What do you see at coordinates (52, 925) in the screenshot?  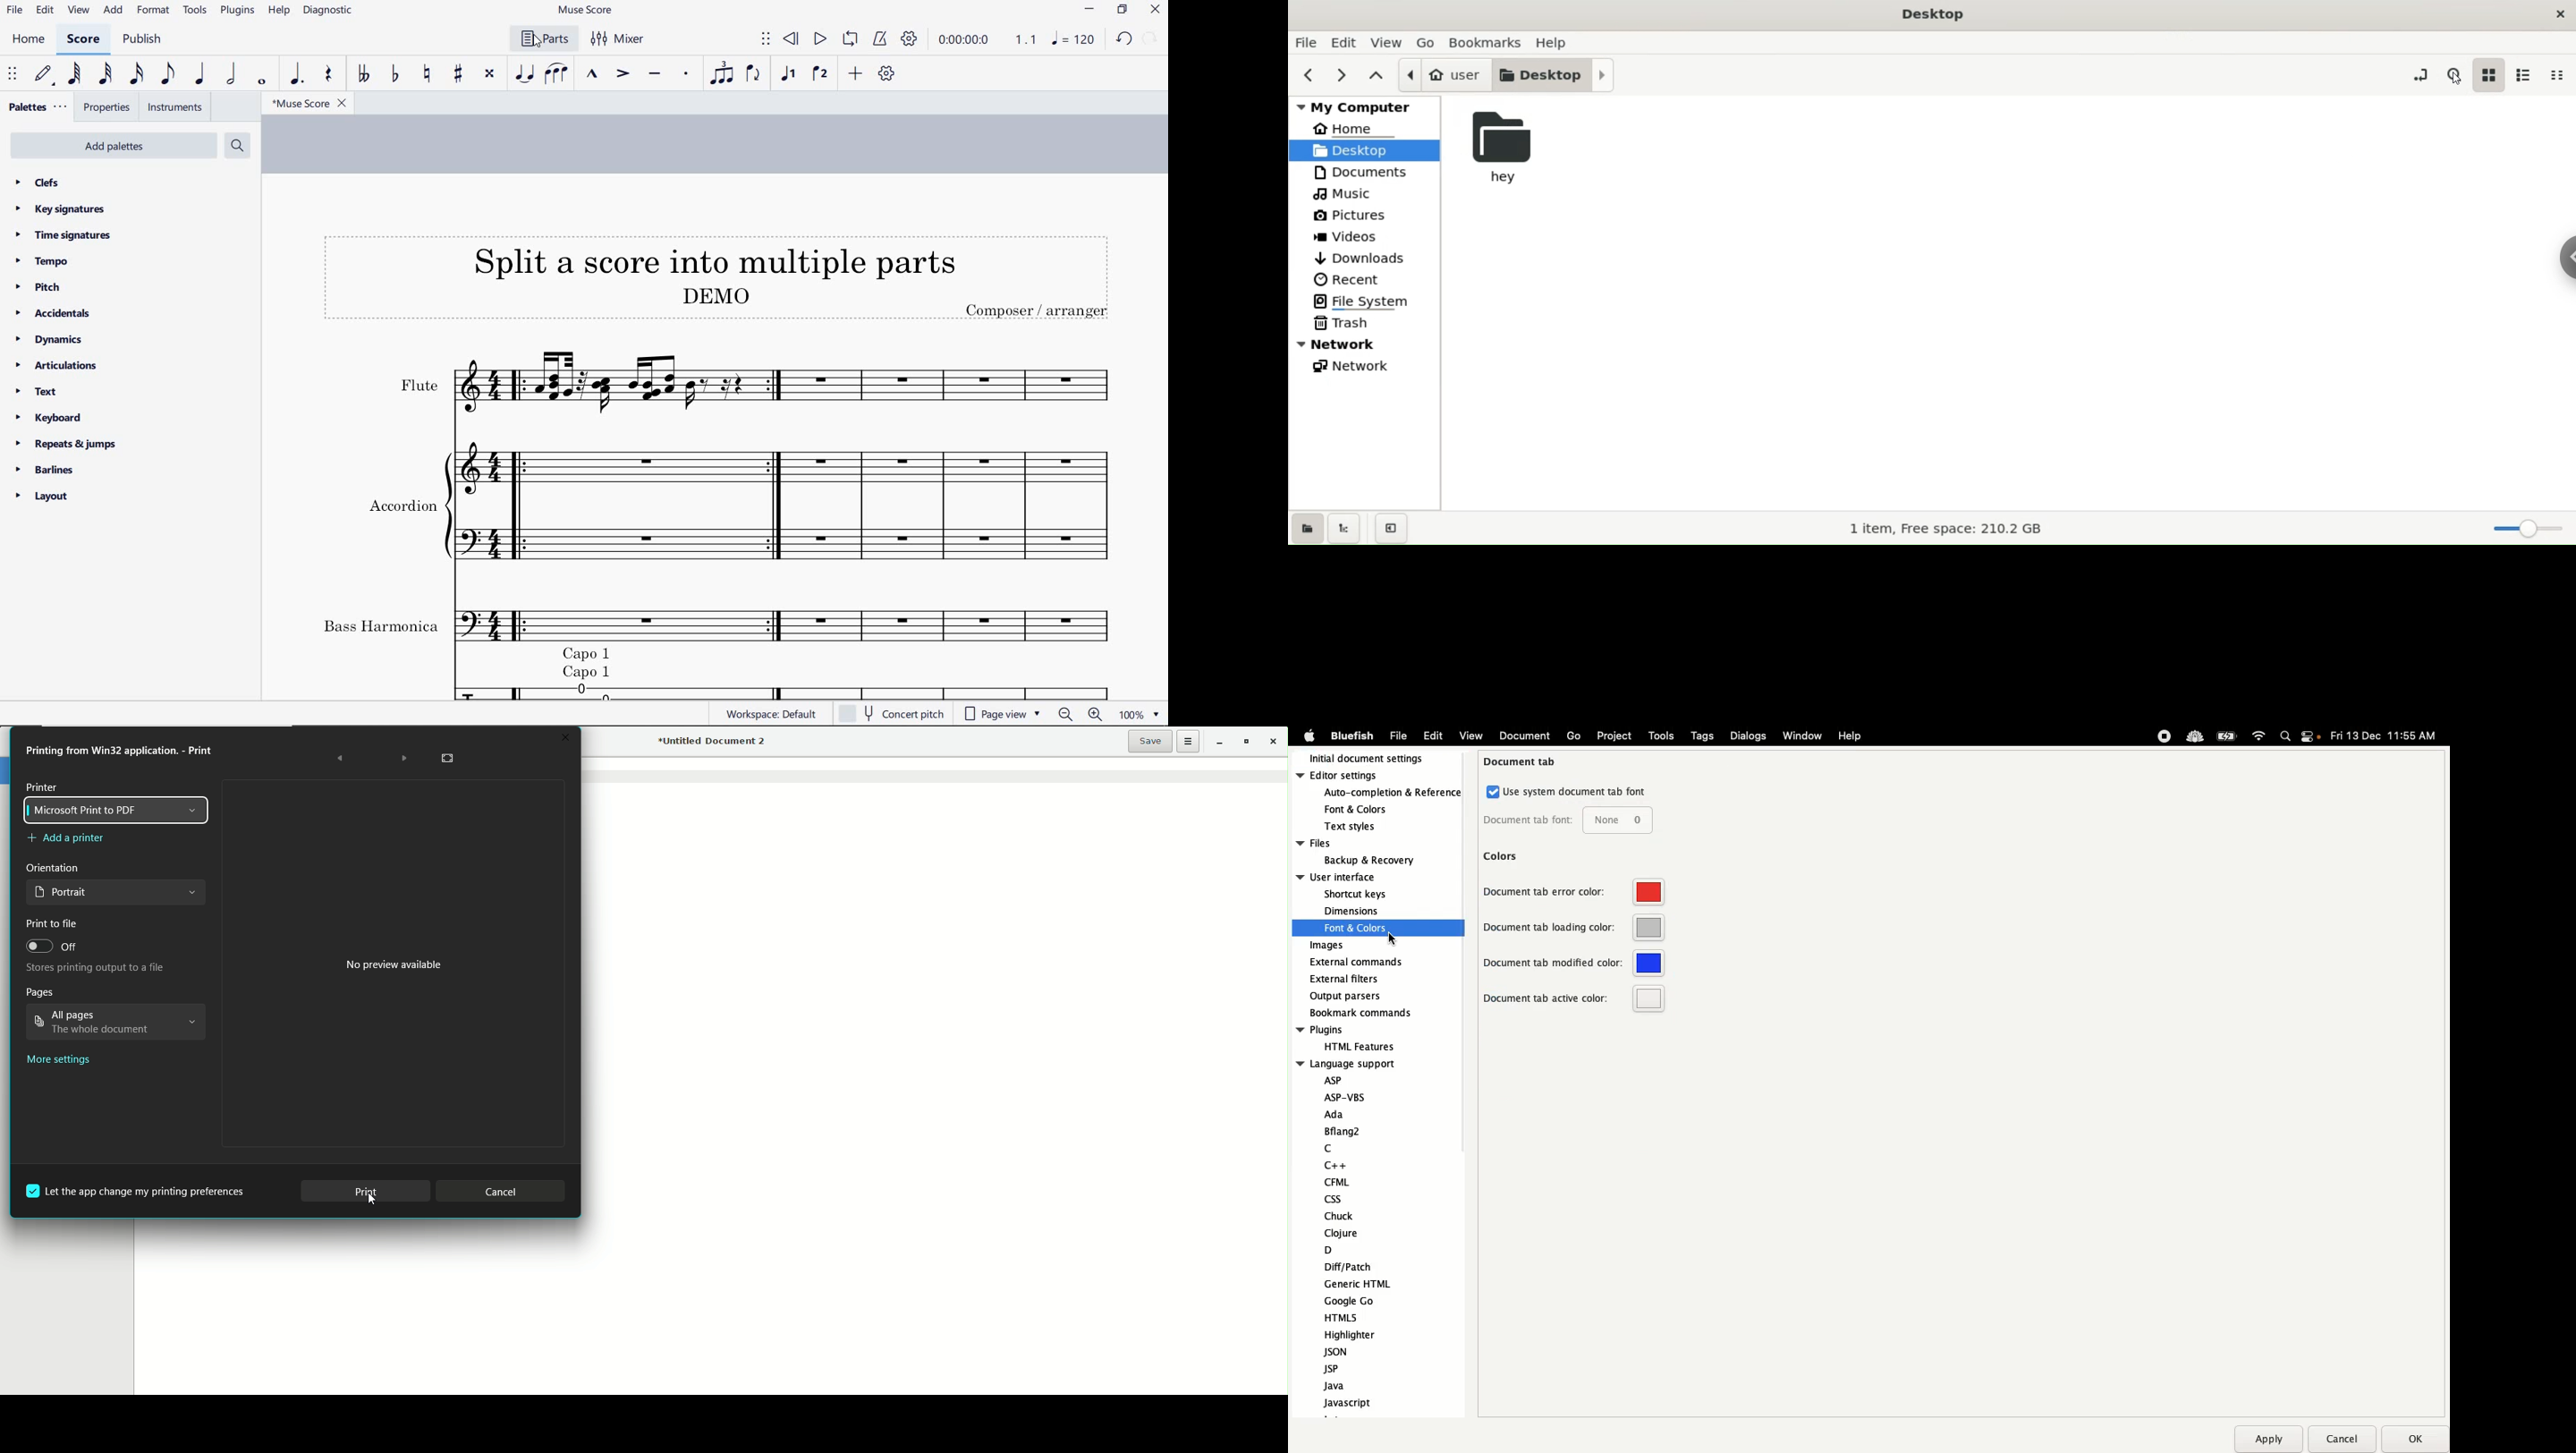 I see `Print to file` at bounding box center [52, 925].